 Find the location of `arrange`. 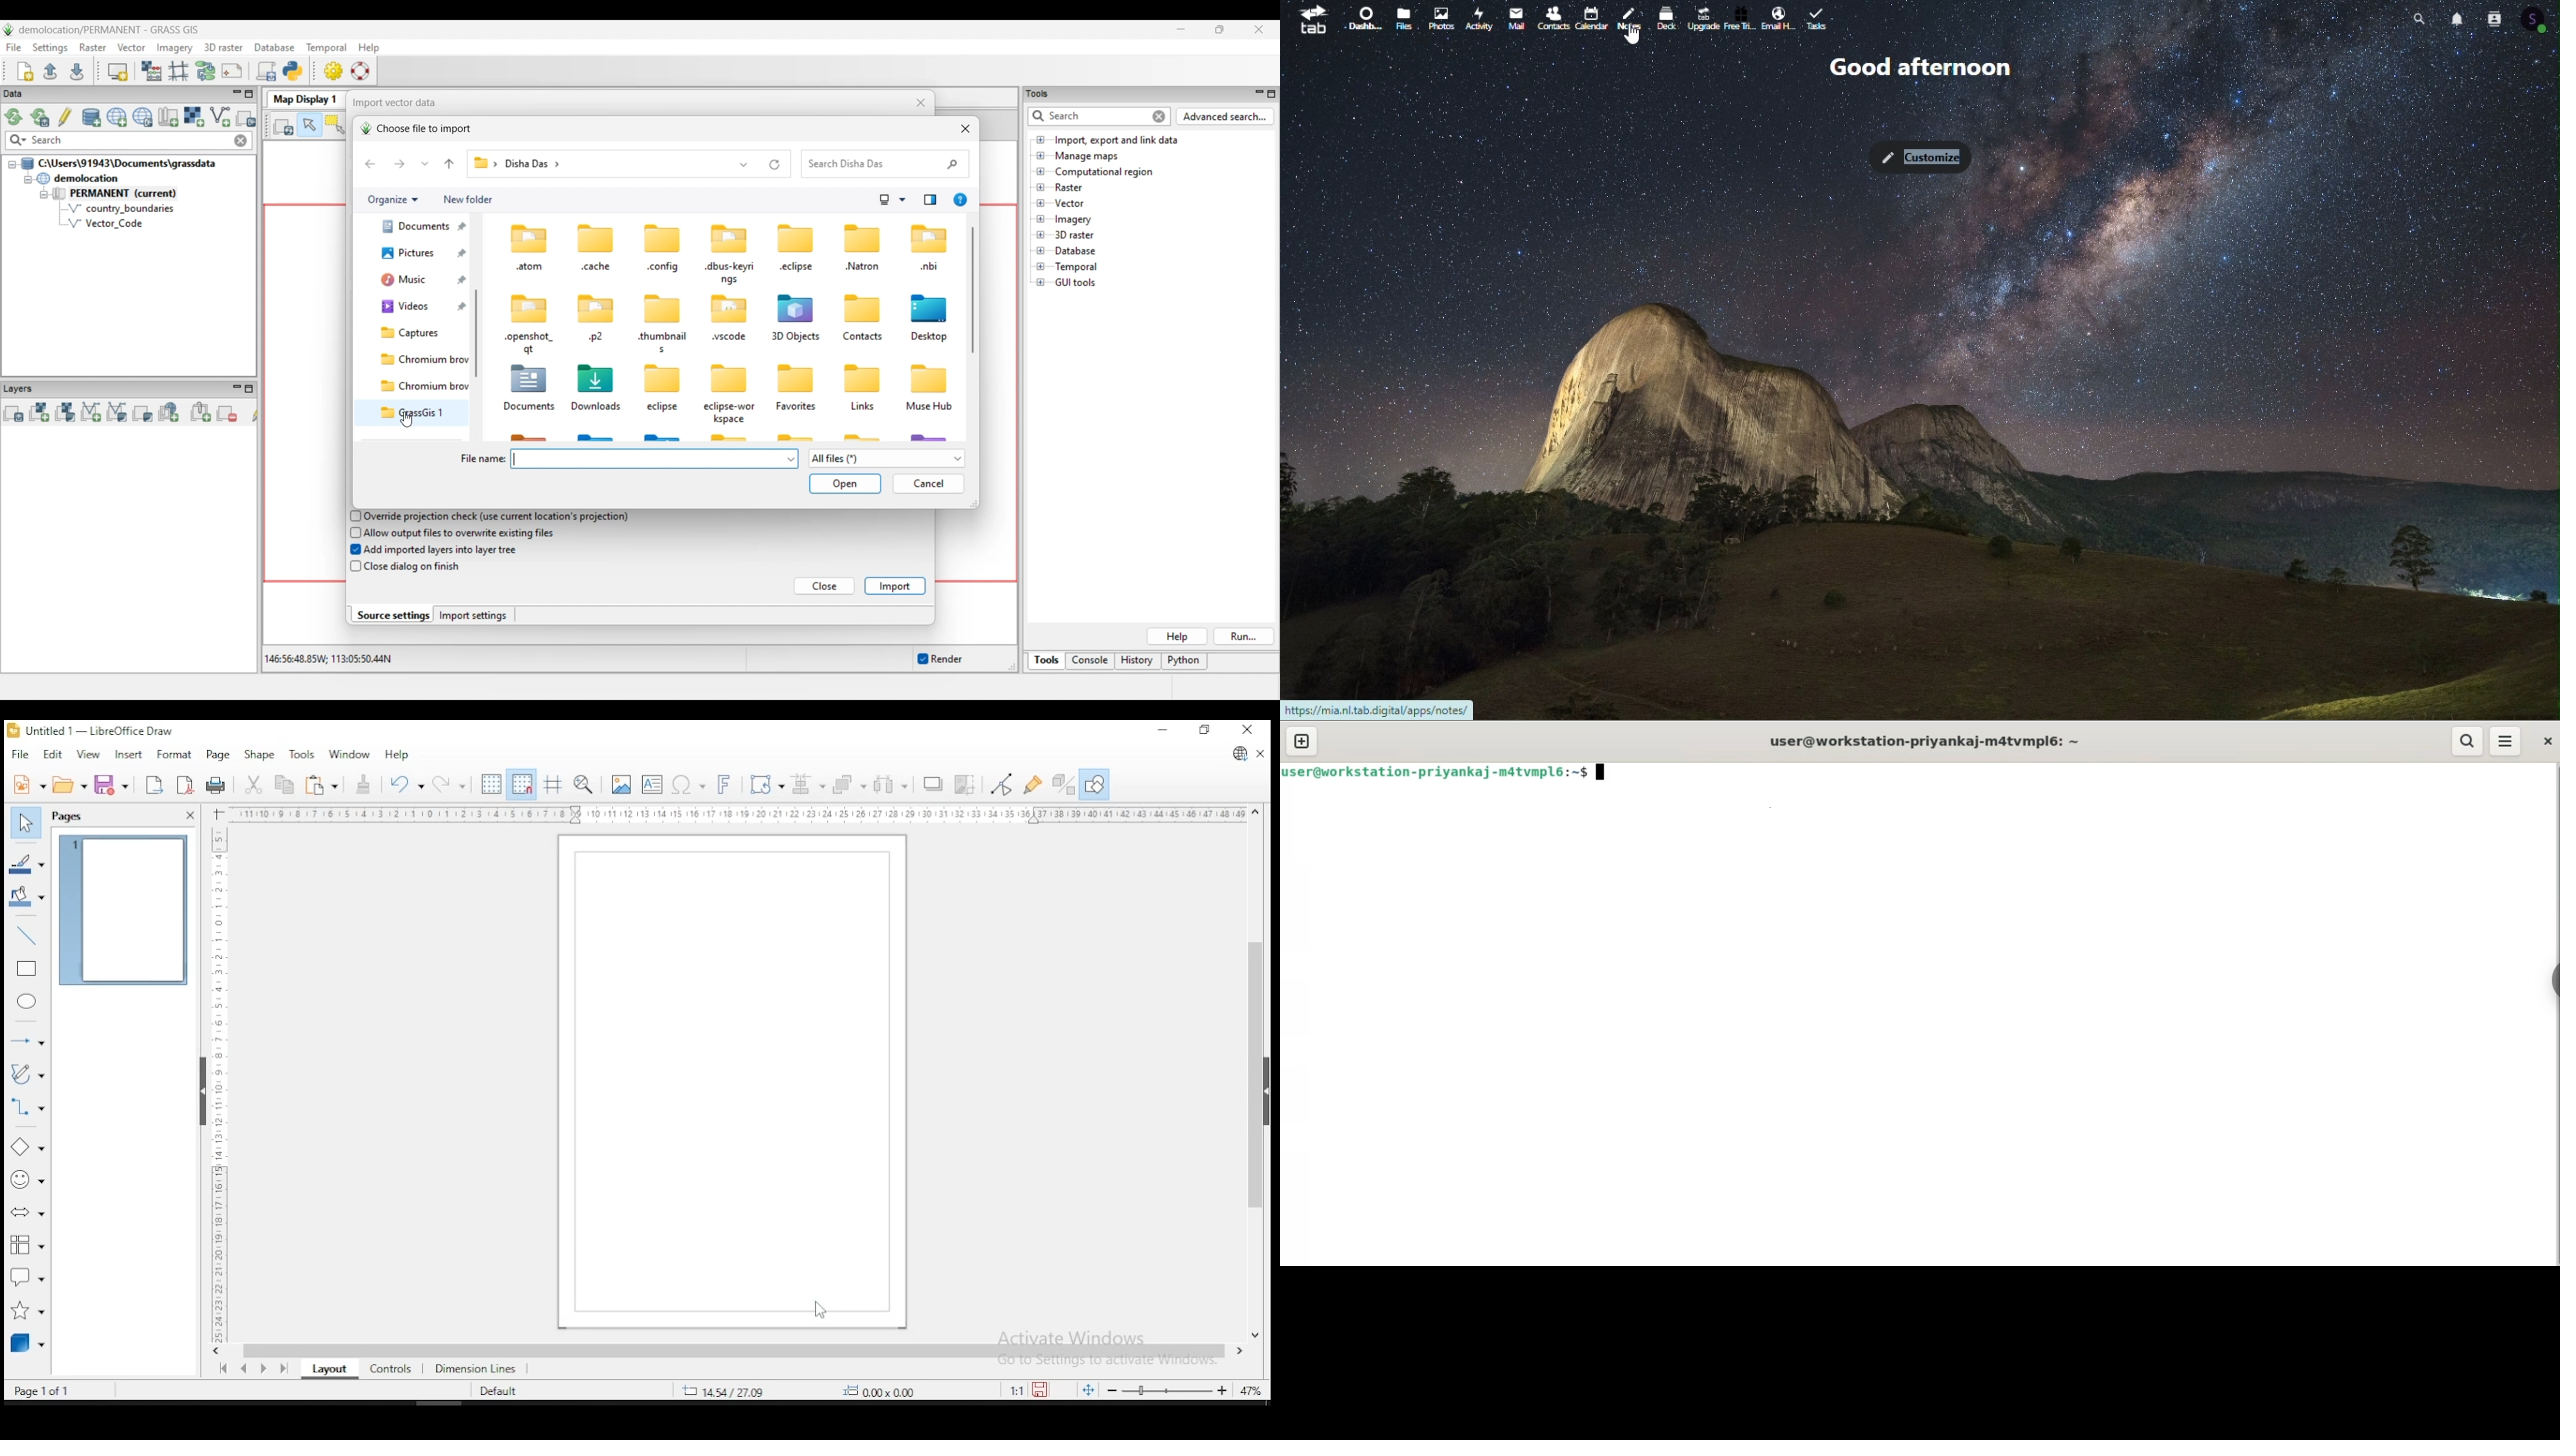

arrange is located at coordinates (848, 785).